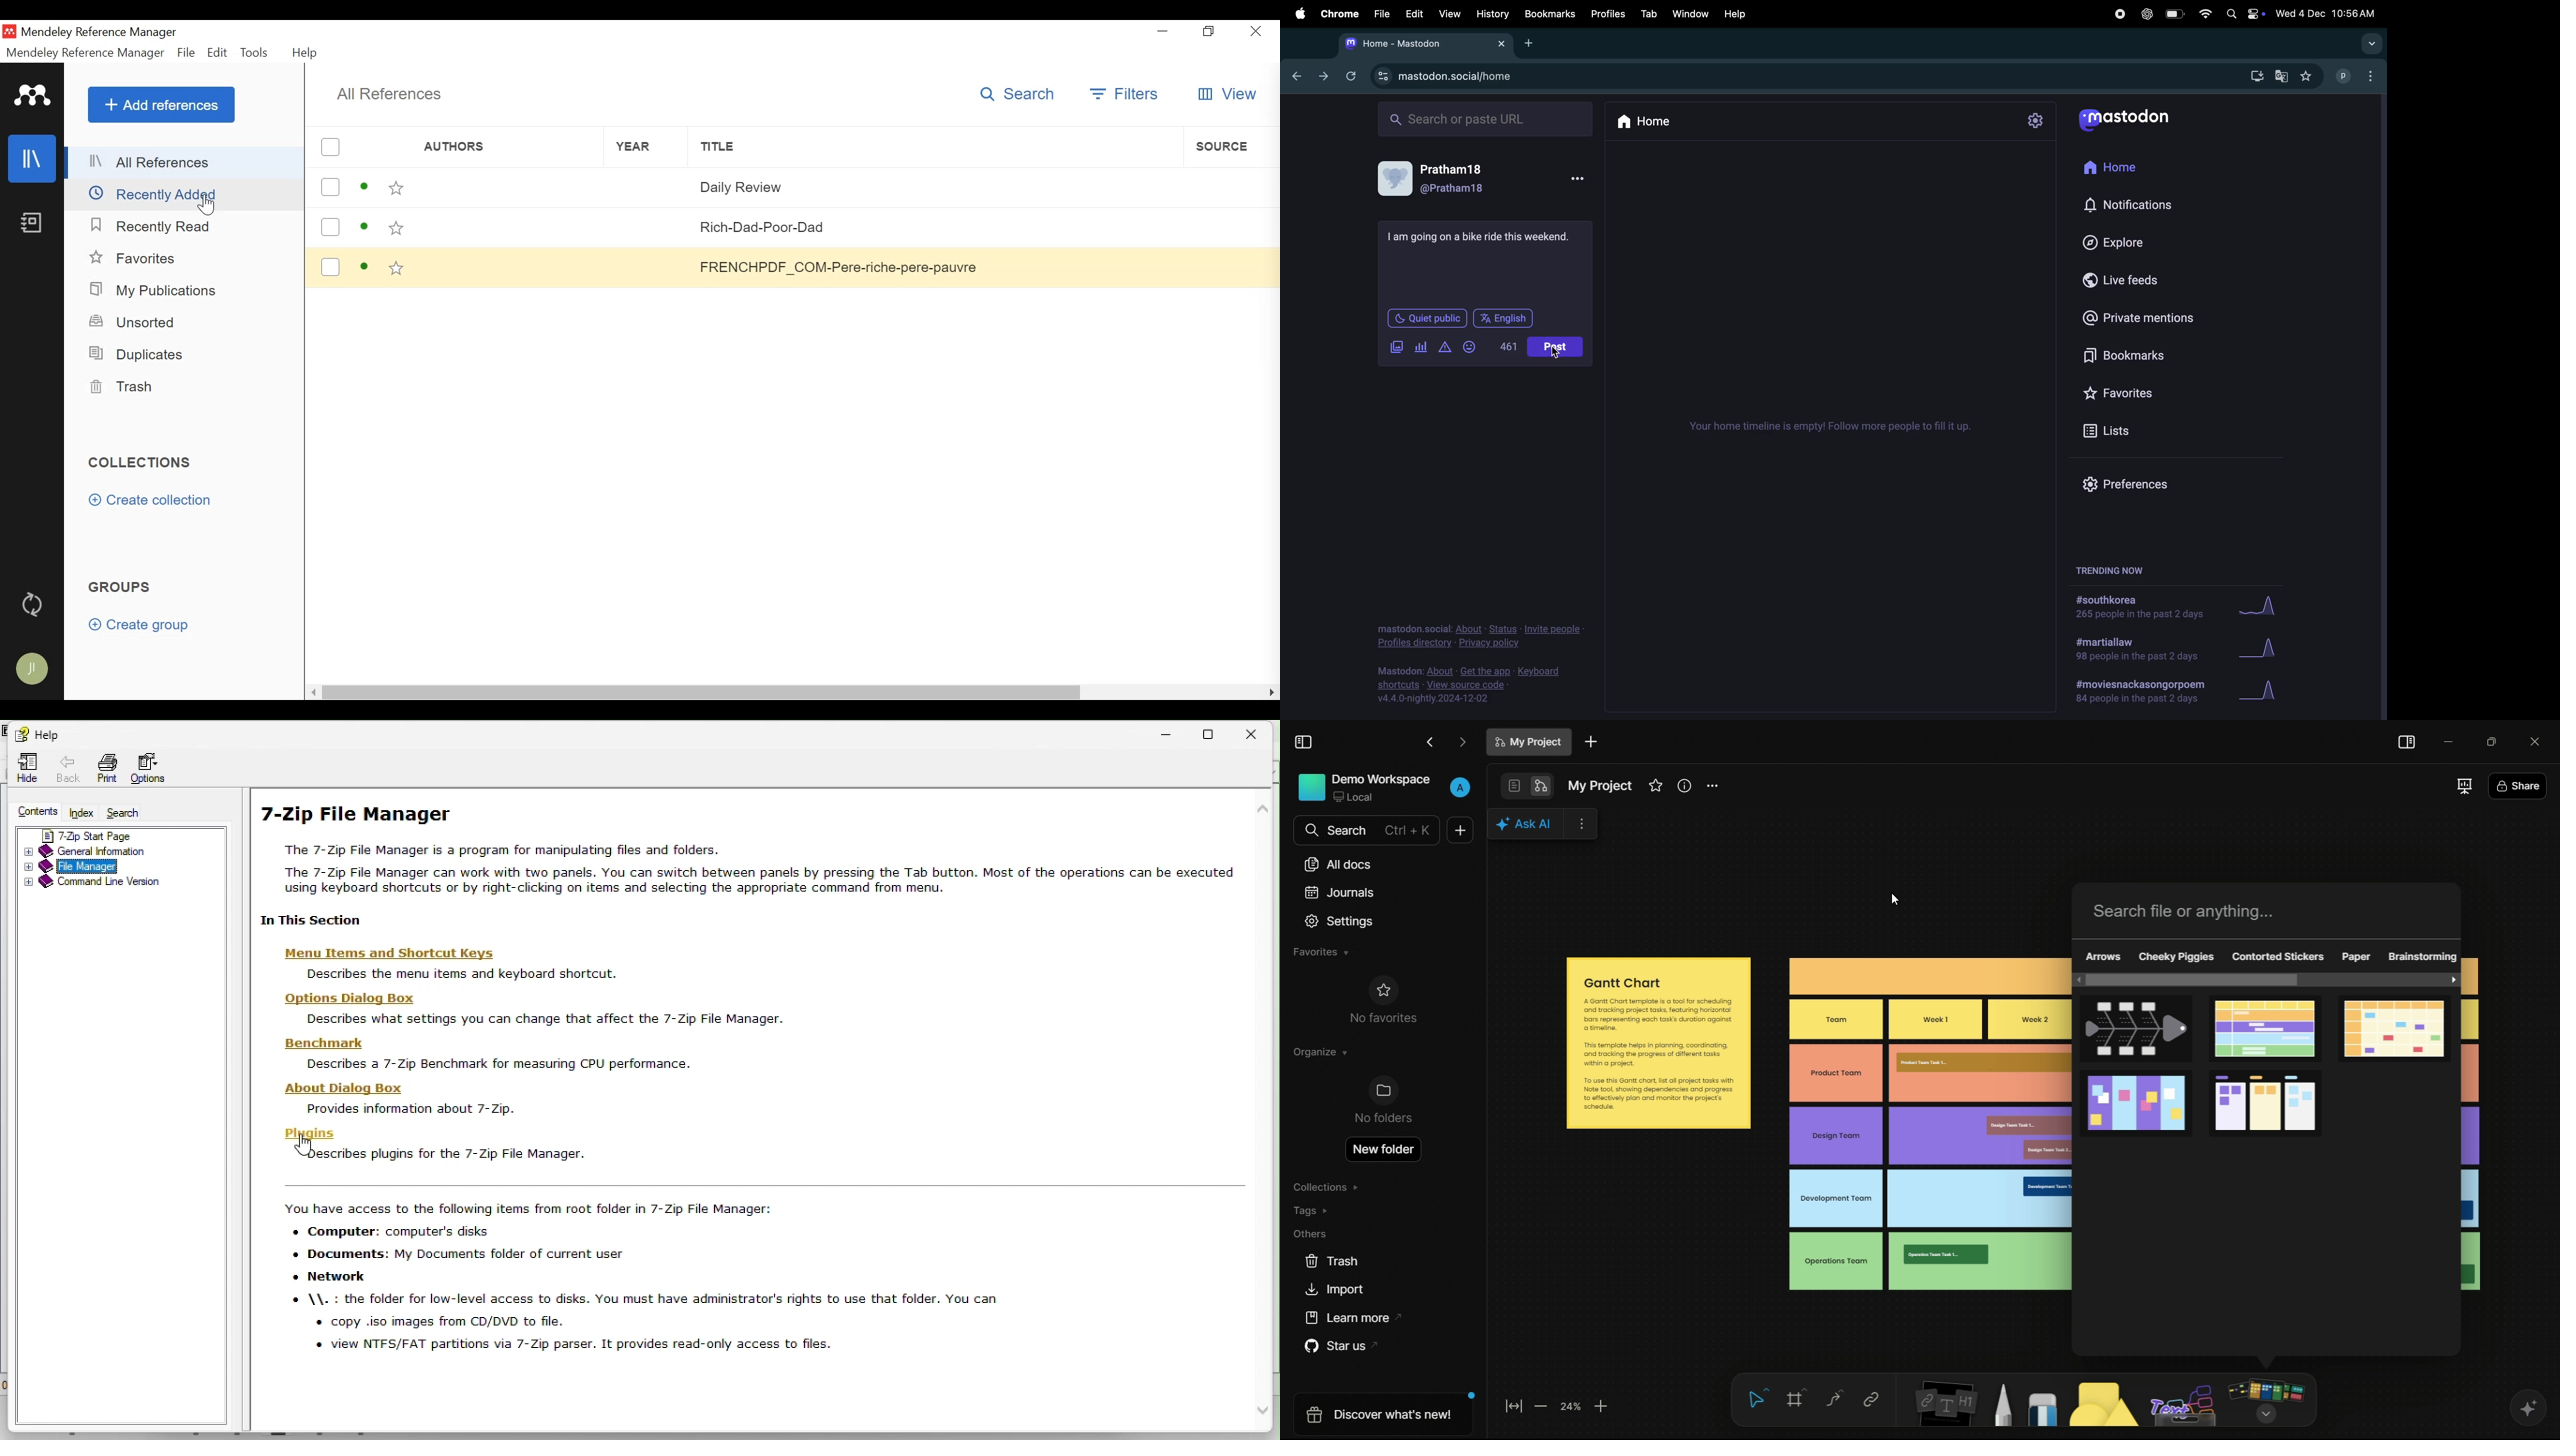  Describe the element at coordinates (1331, 1262) in the screenshot. I see `trash` at that location.